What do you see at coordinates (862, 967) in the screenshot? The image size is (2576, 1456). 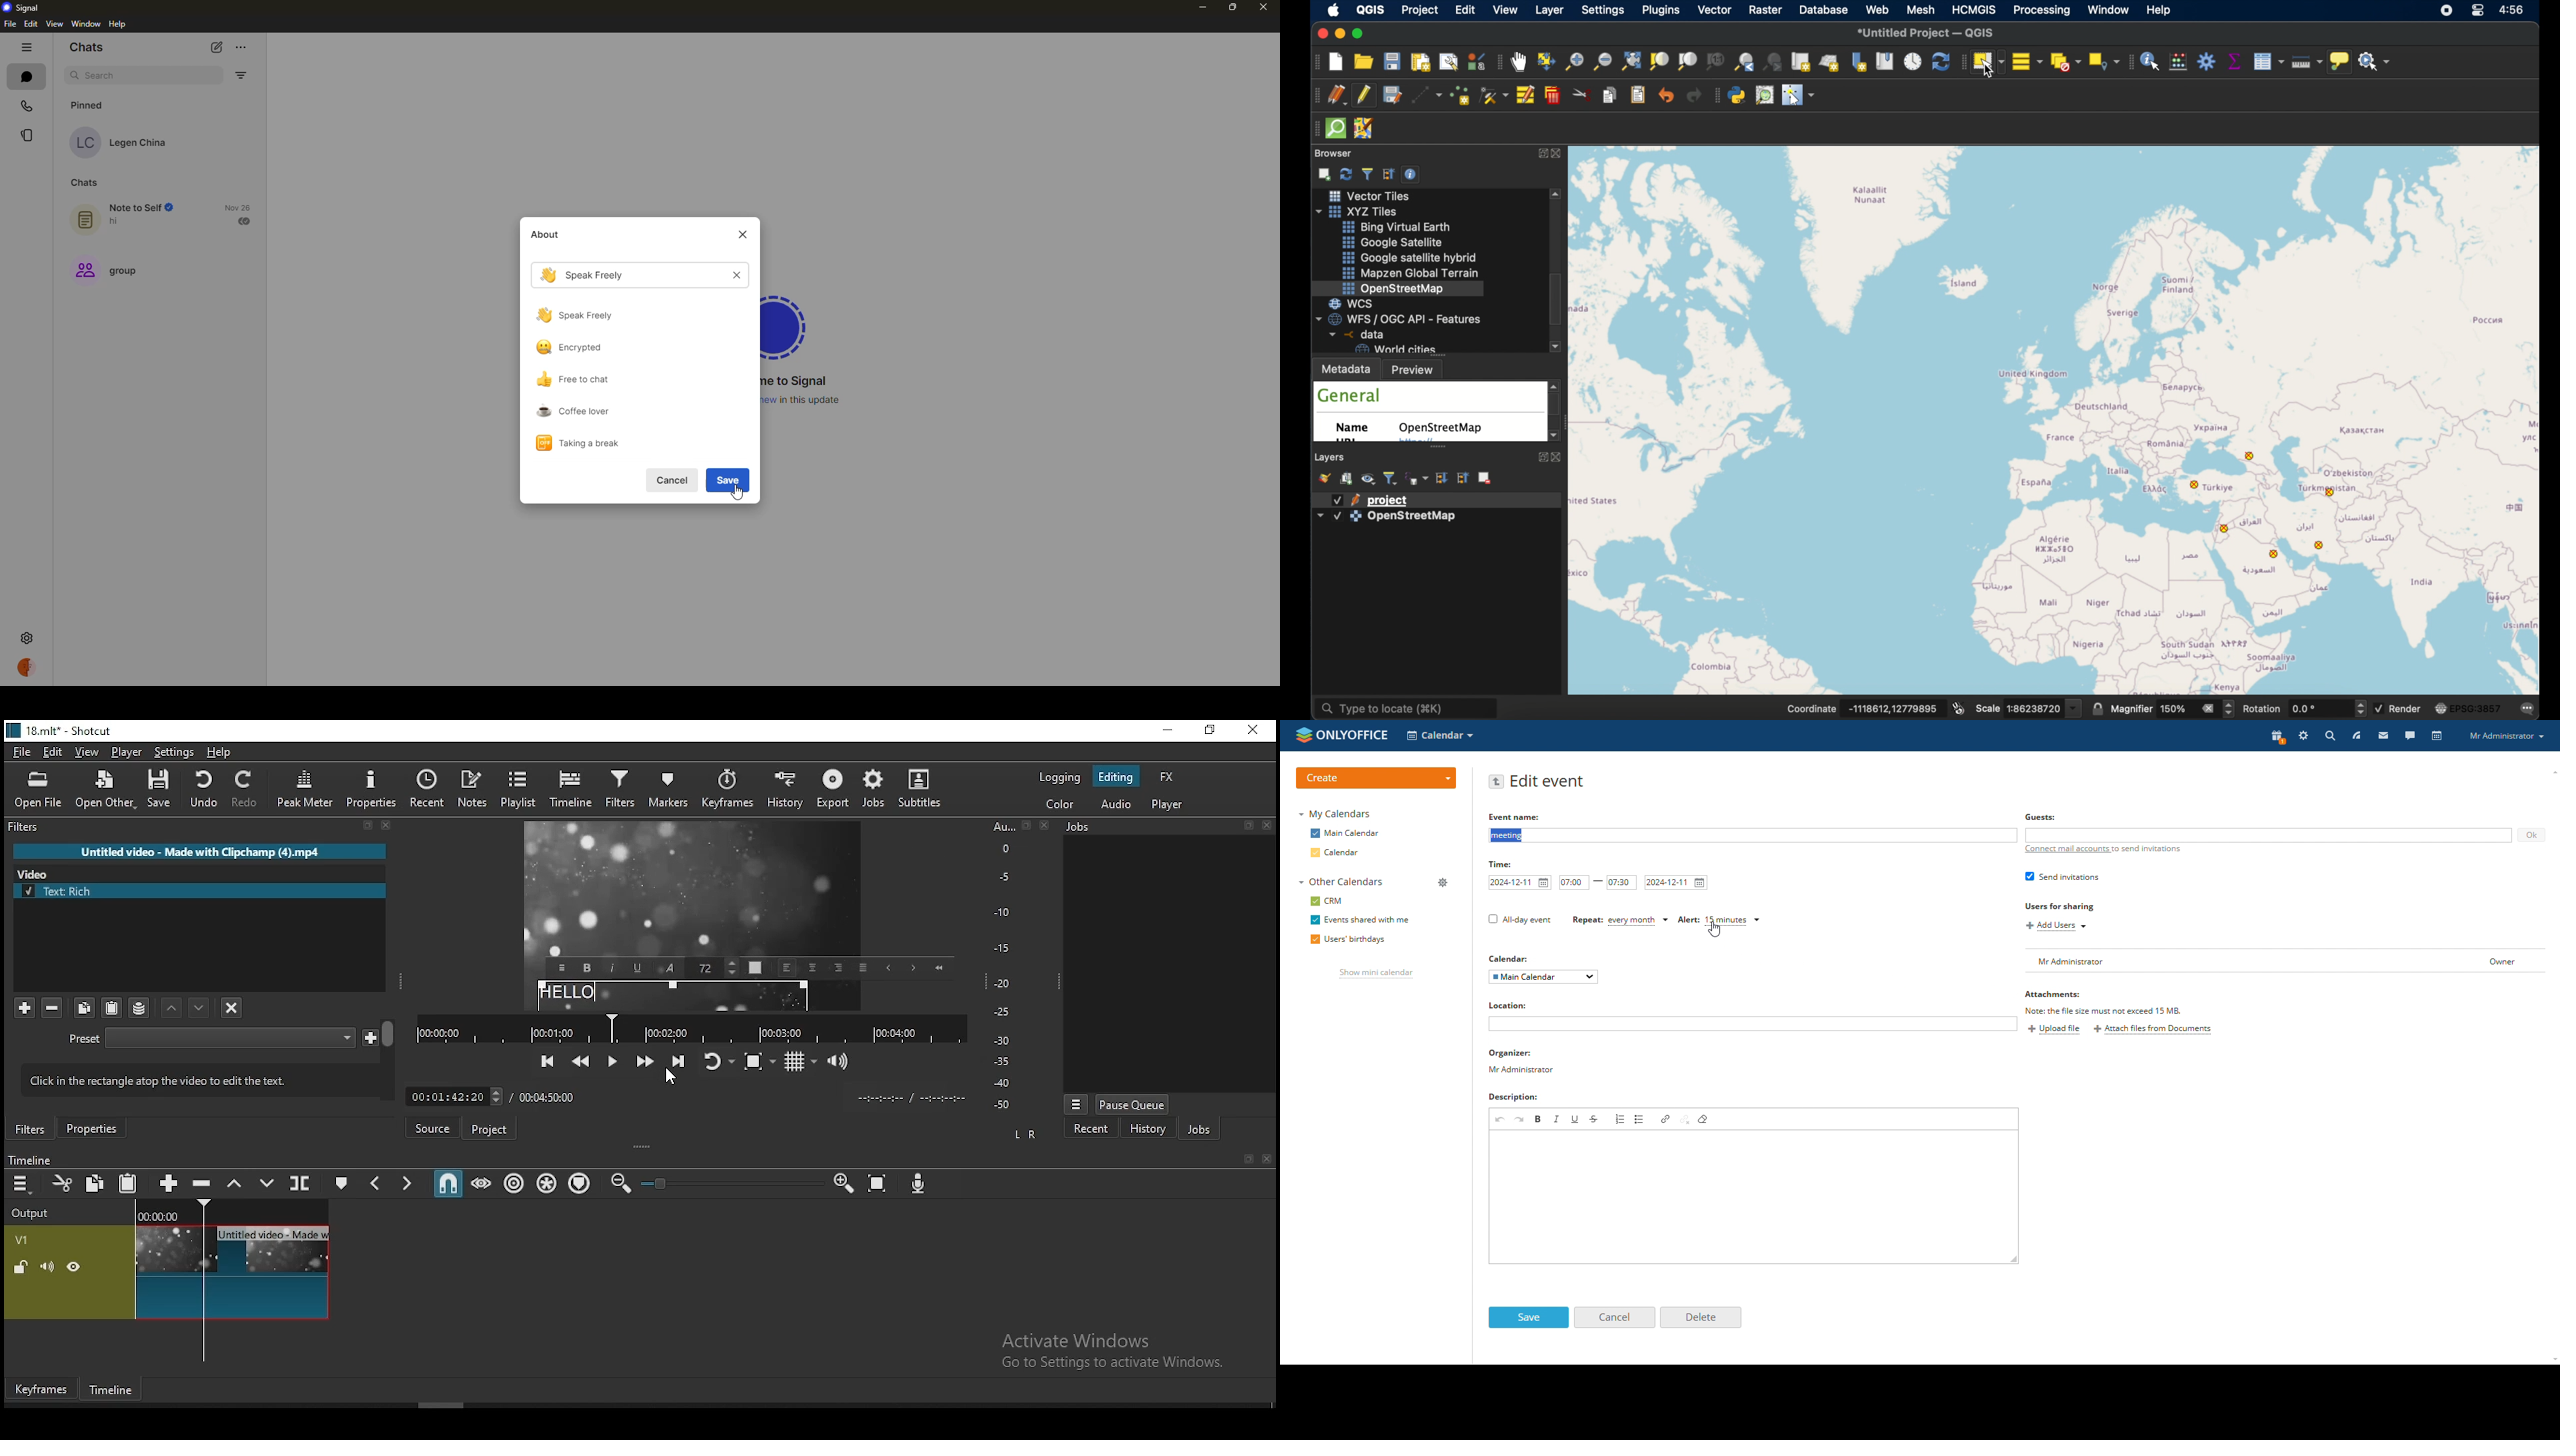 I see `Justified alignment` at bounding box center [862, 967].